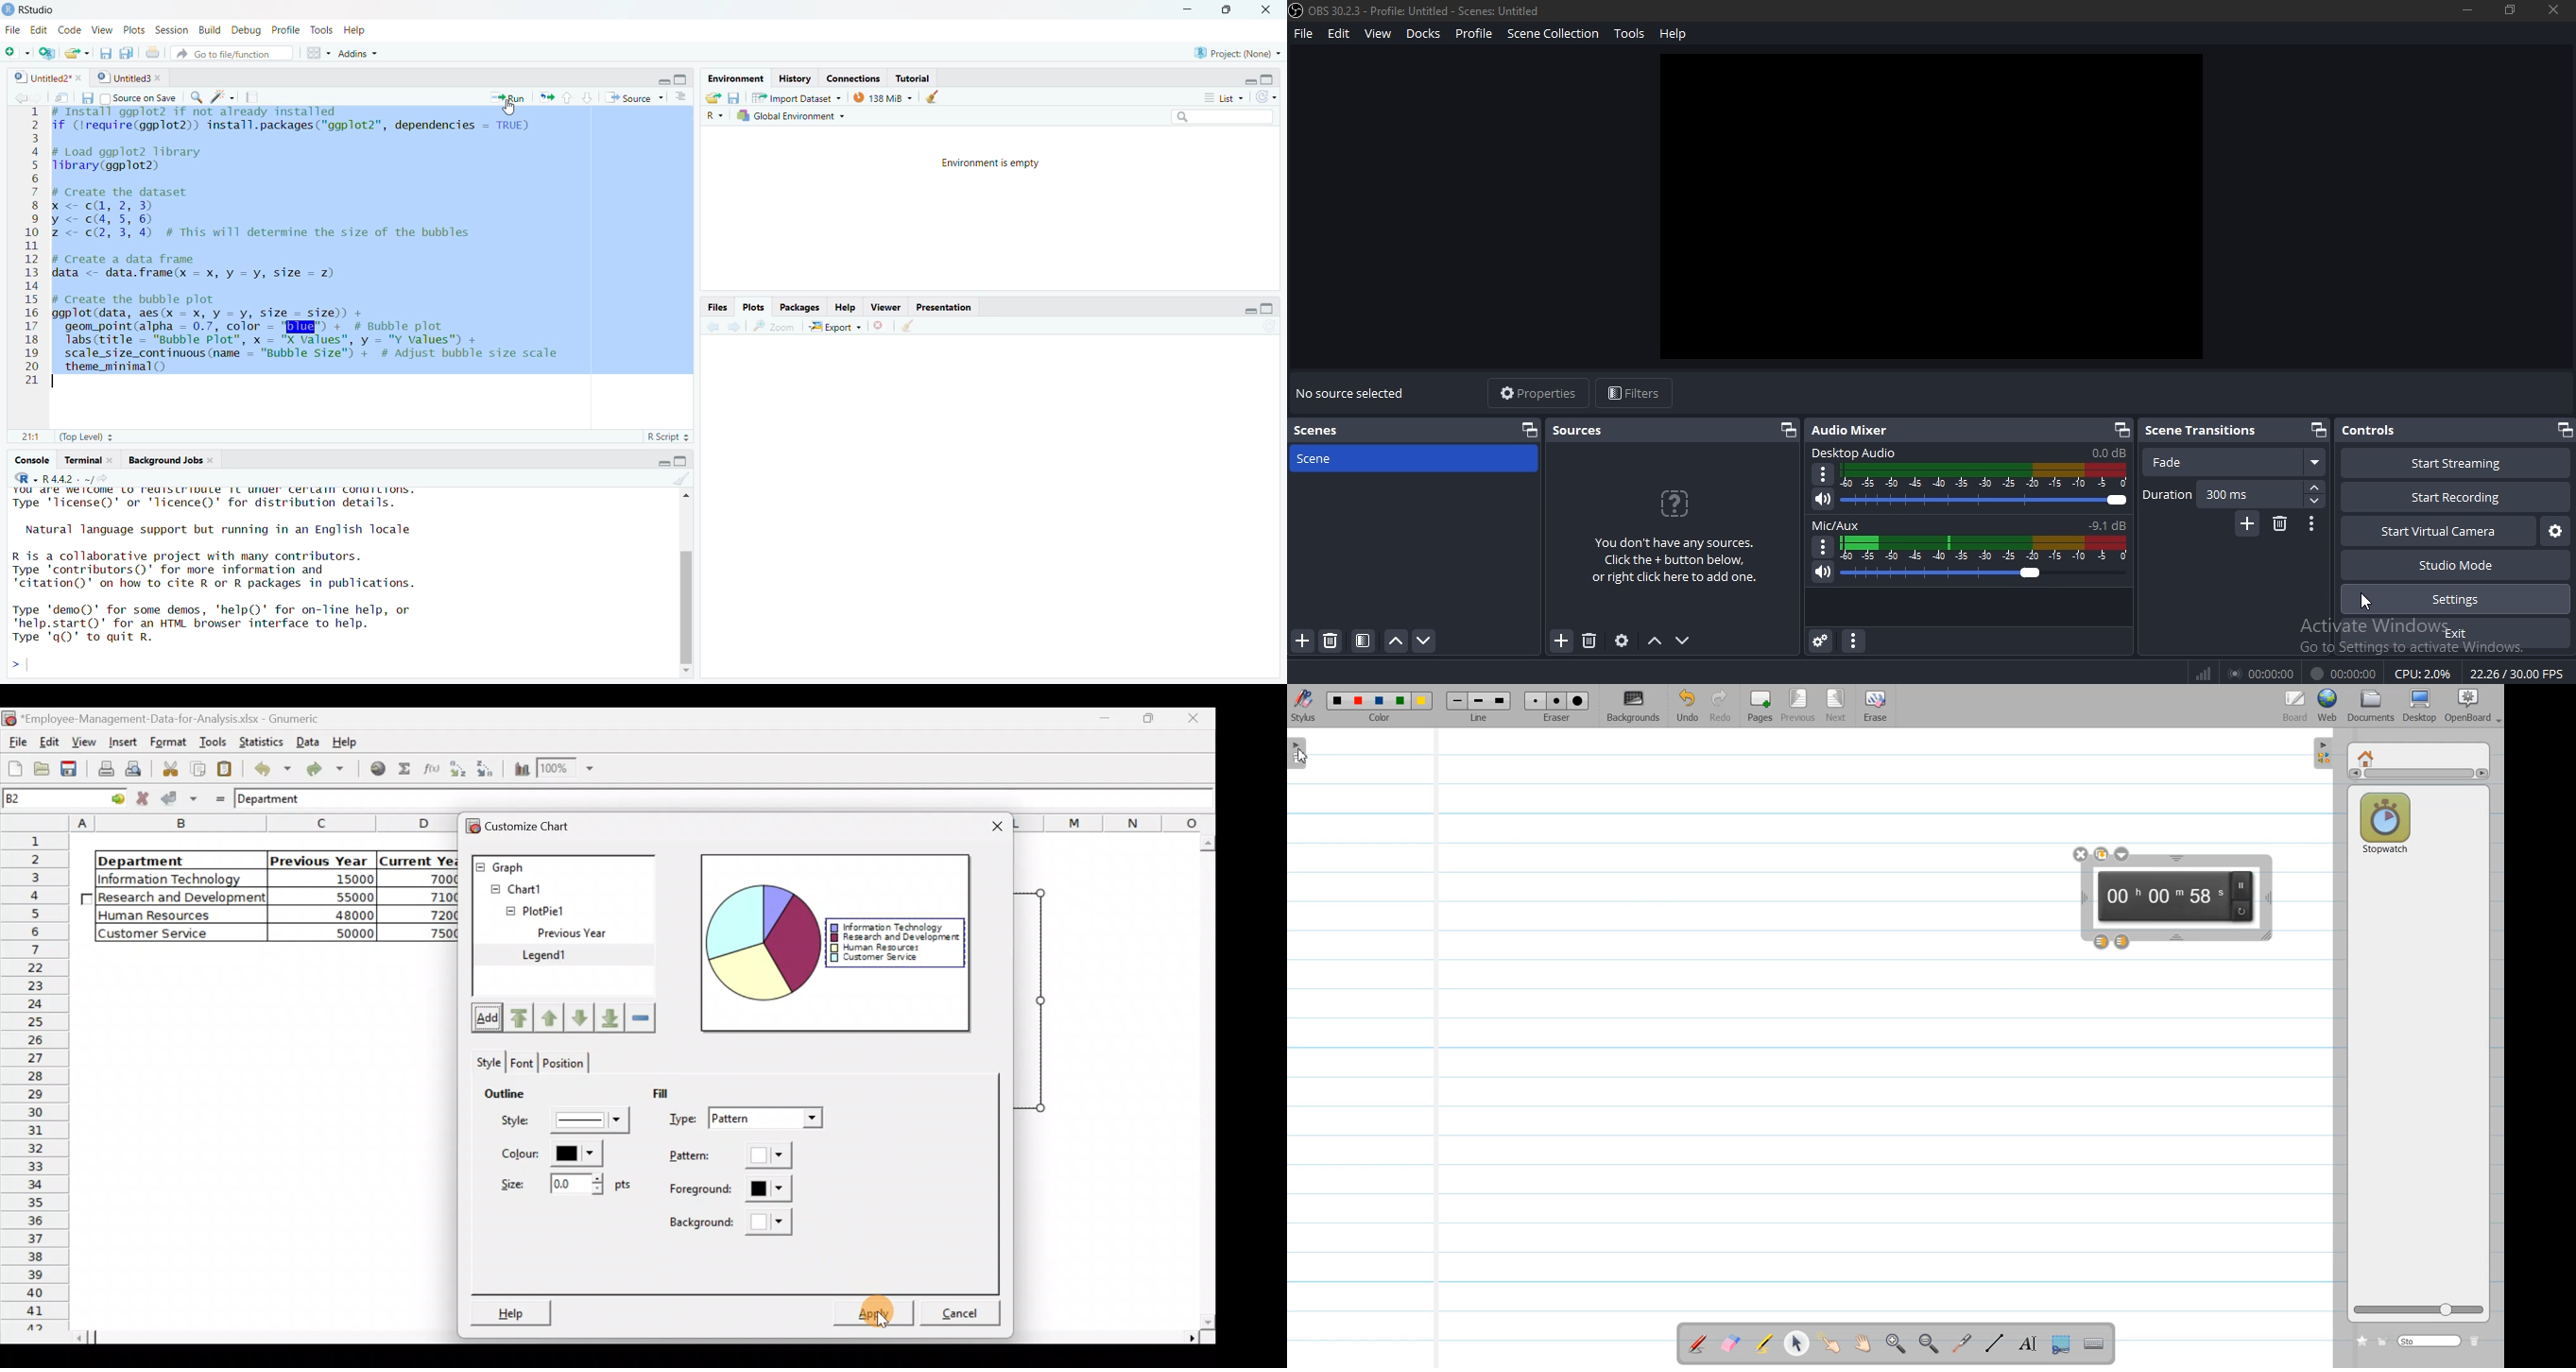  Describe the element at coordinates (1323, 432) in the screenshot. I see `scenes` at that location.